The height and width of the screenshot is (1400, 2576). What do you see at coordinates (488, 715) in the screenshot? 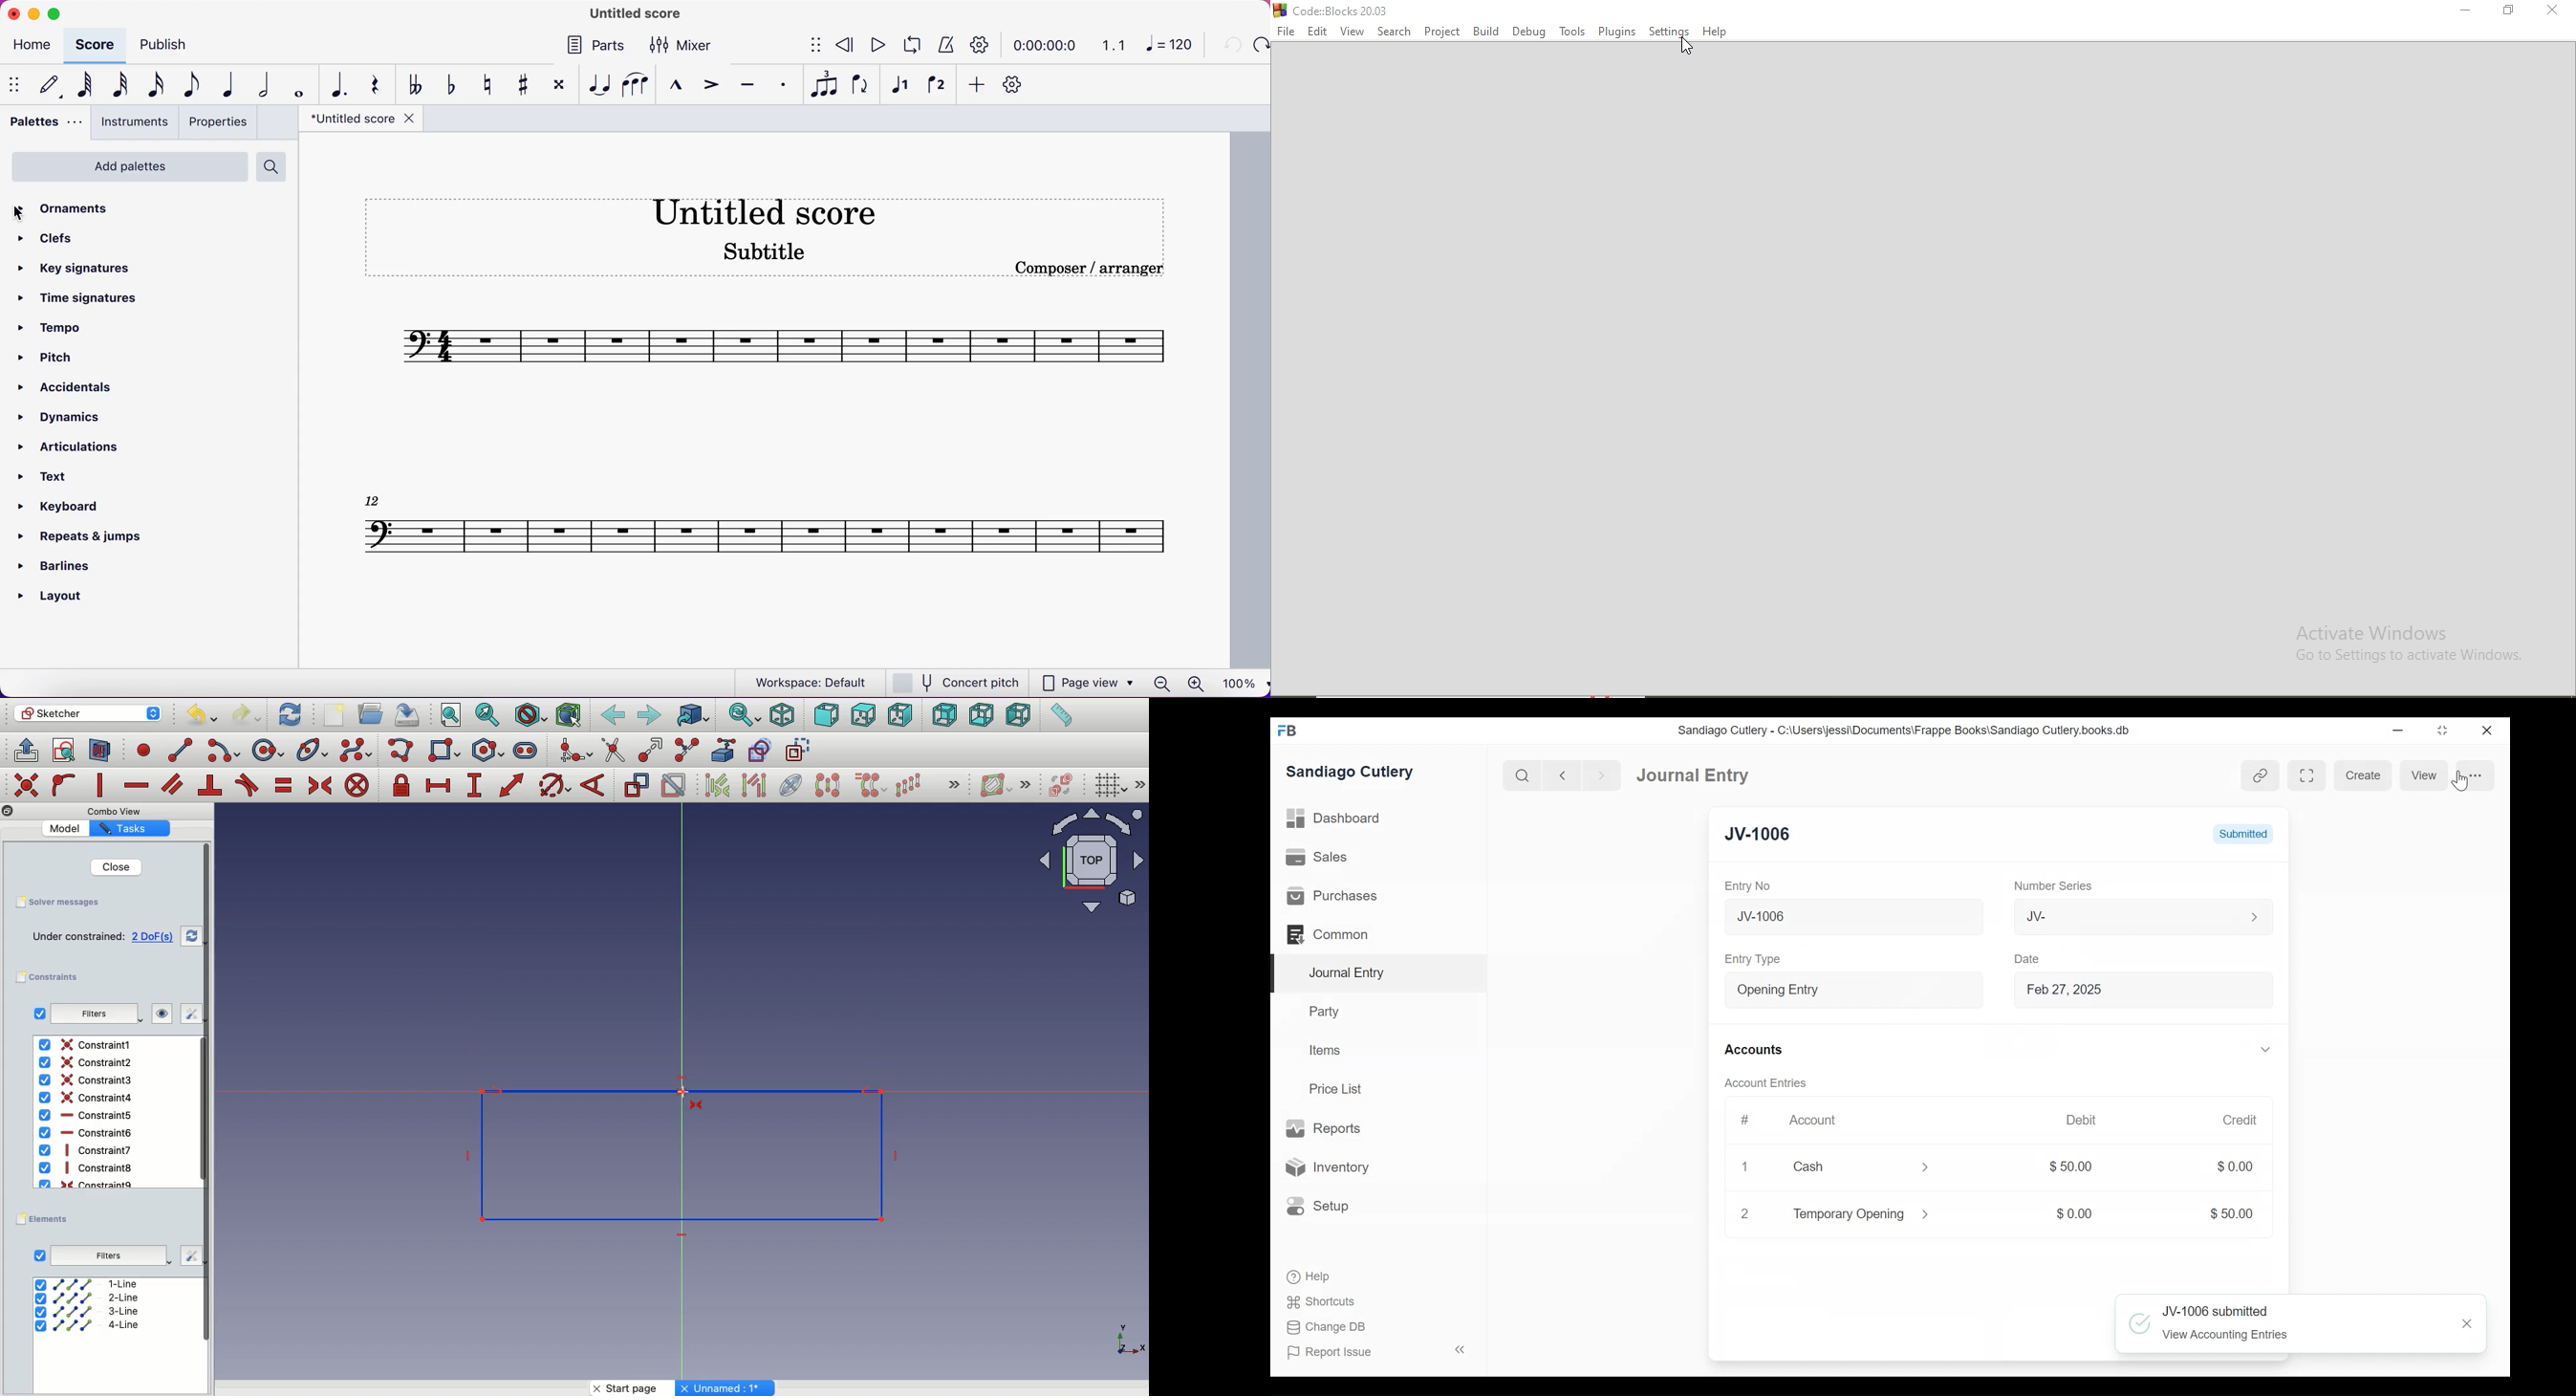
I see `Fit selection` at bounding box center [488, 715].